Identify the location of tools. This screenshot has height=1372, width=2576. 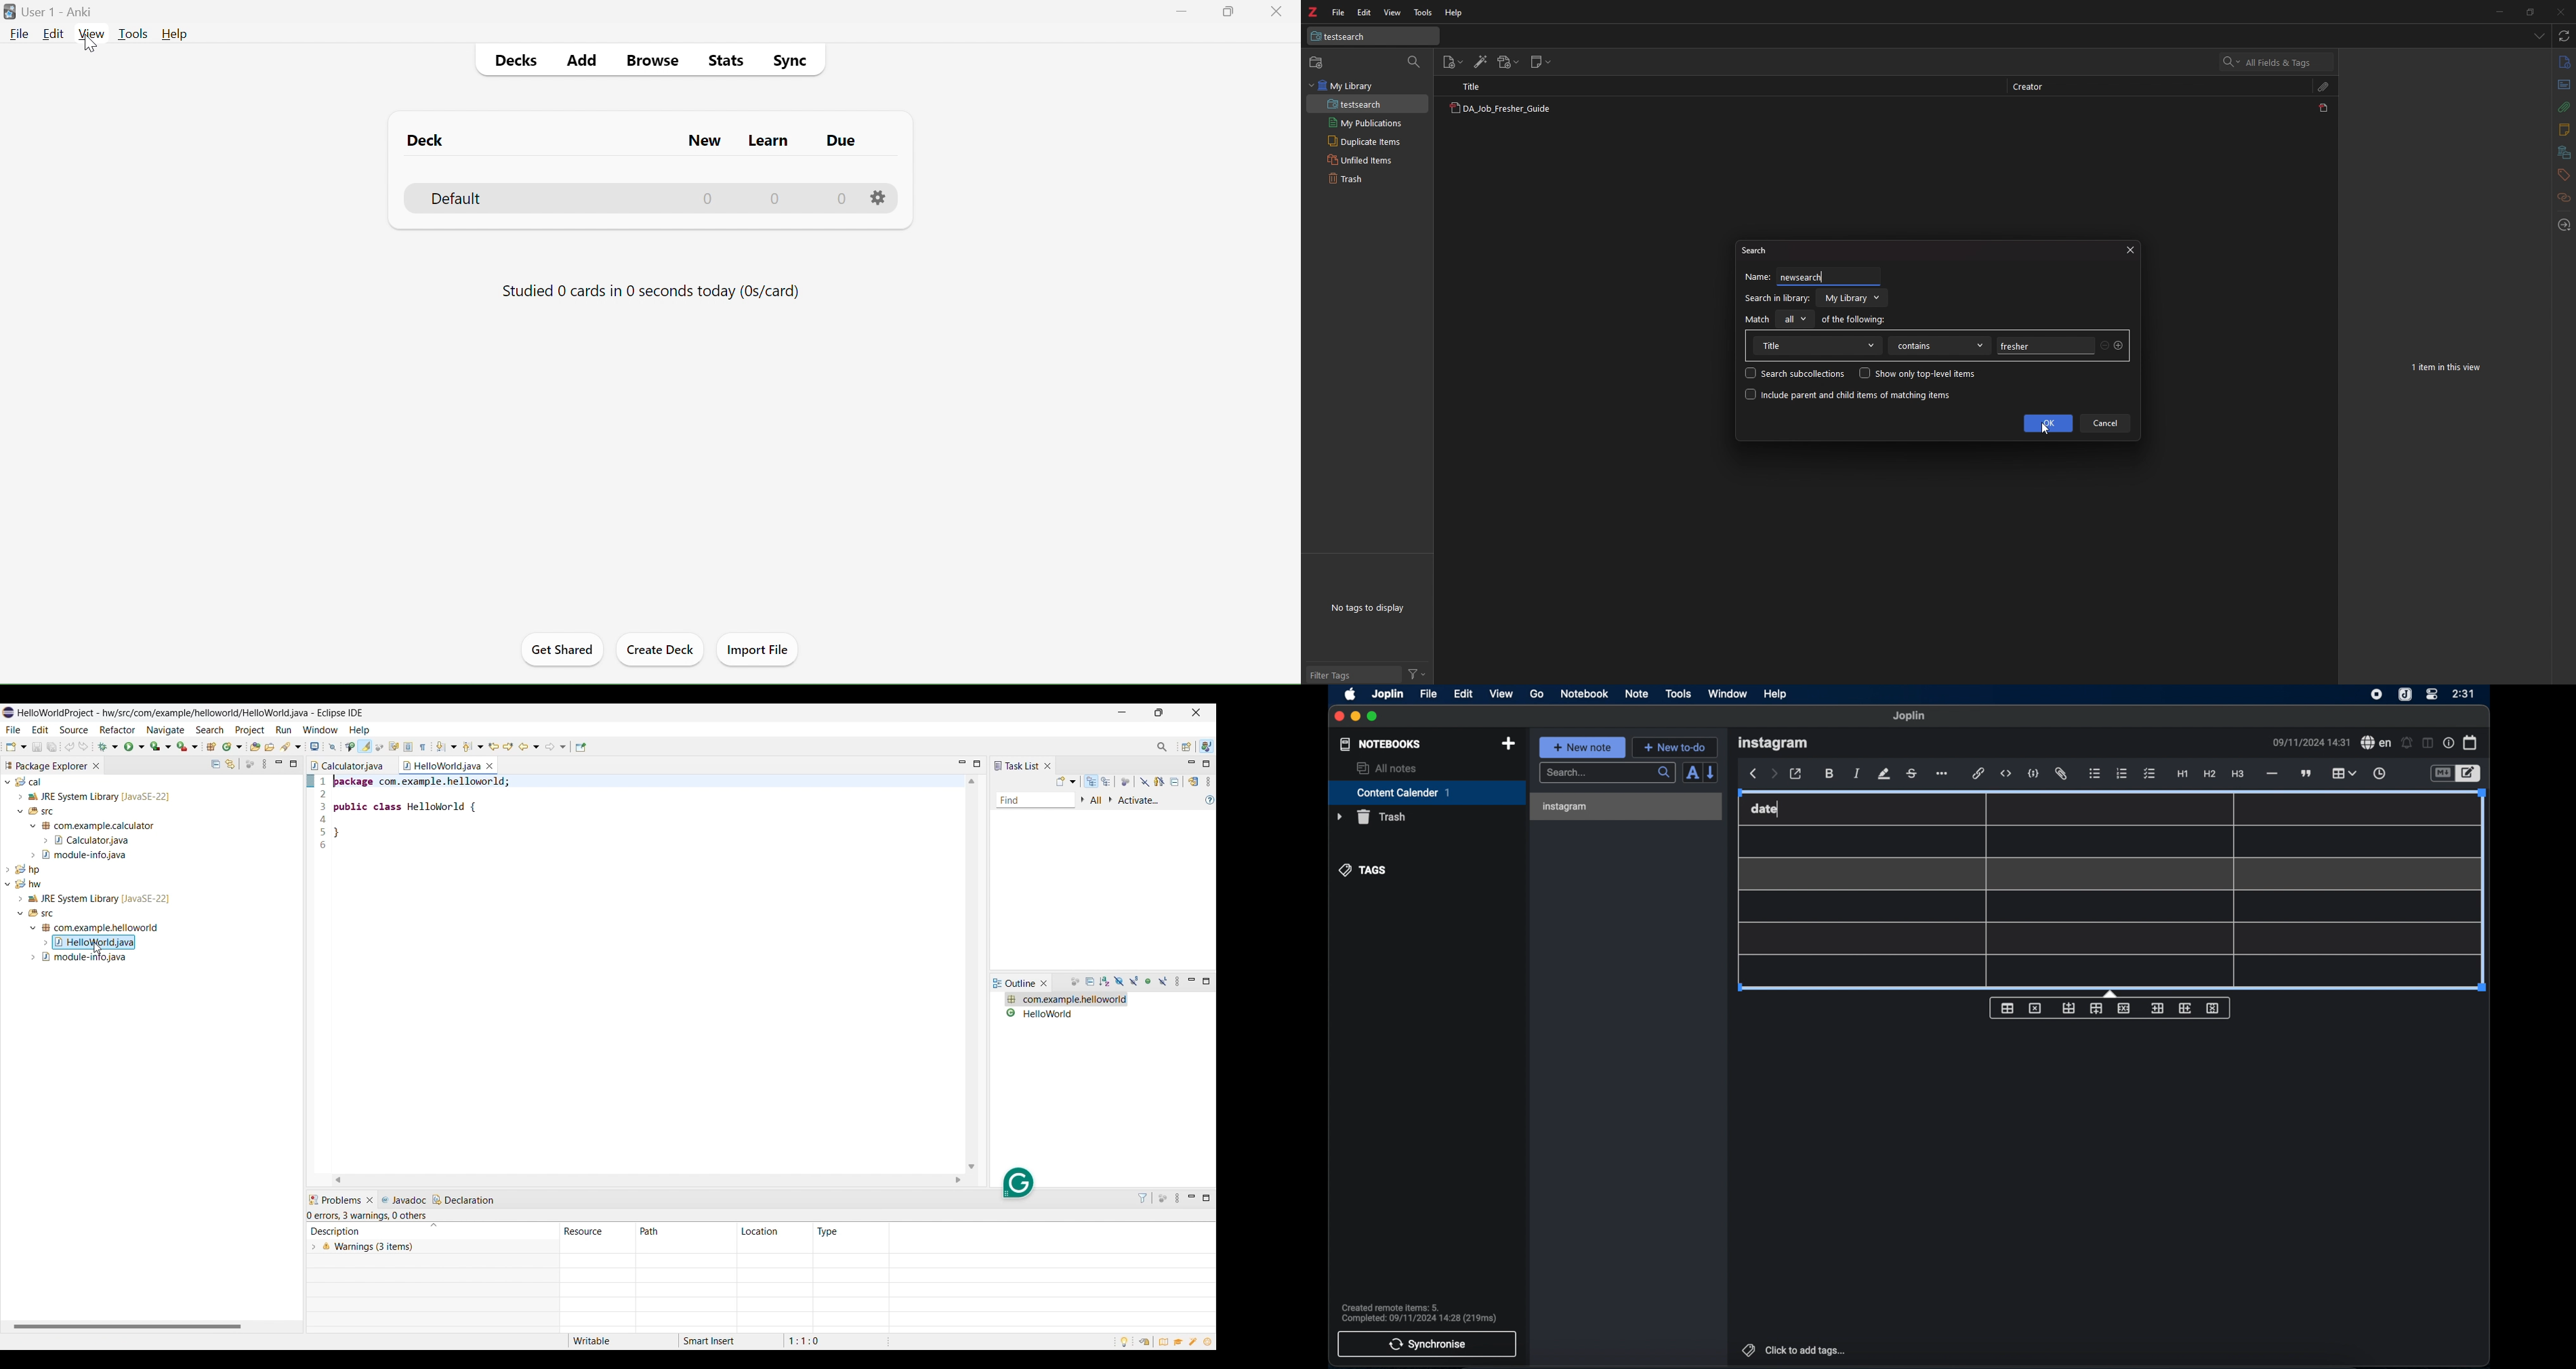
(1424, 13).